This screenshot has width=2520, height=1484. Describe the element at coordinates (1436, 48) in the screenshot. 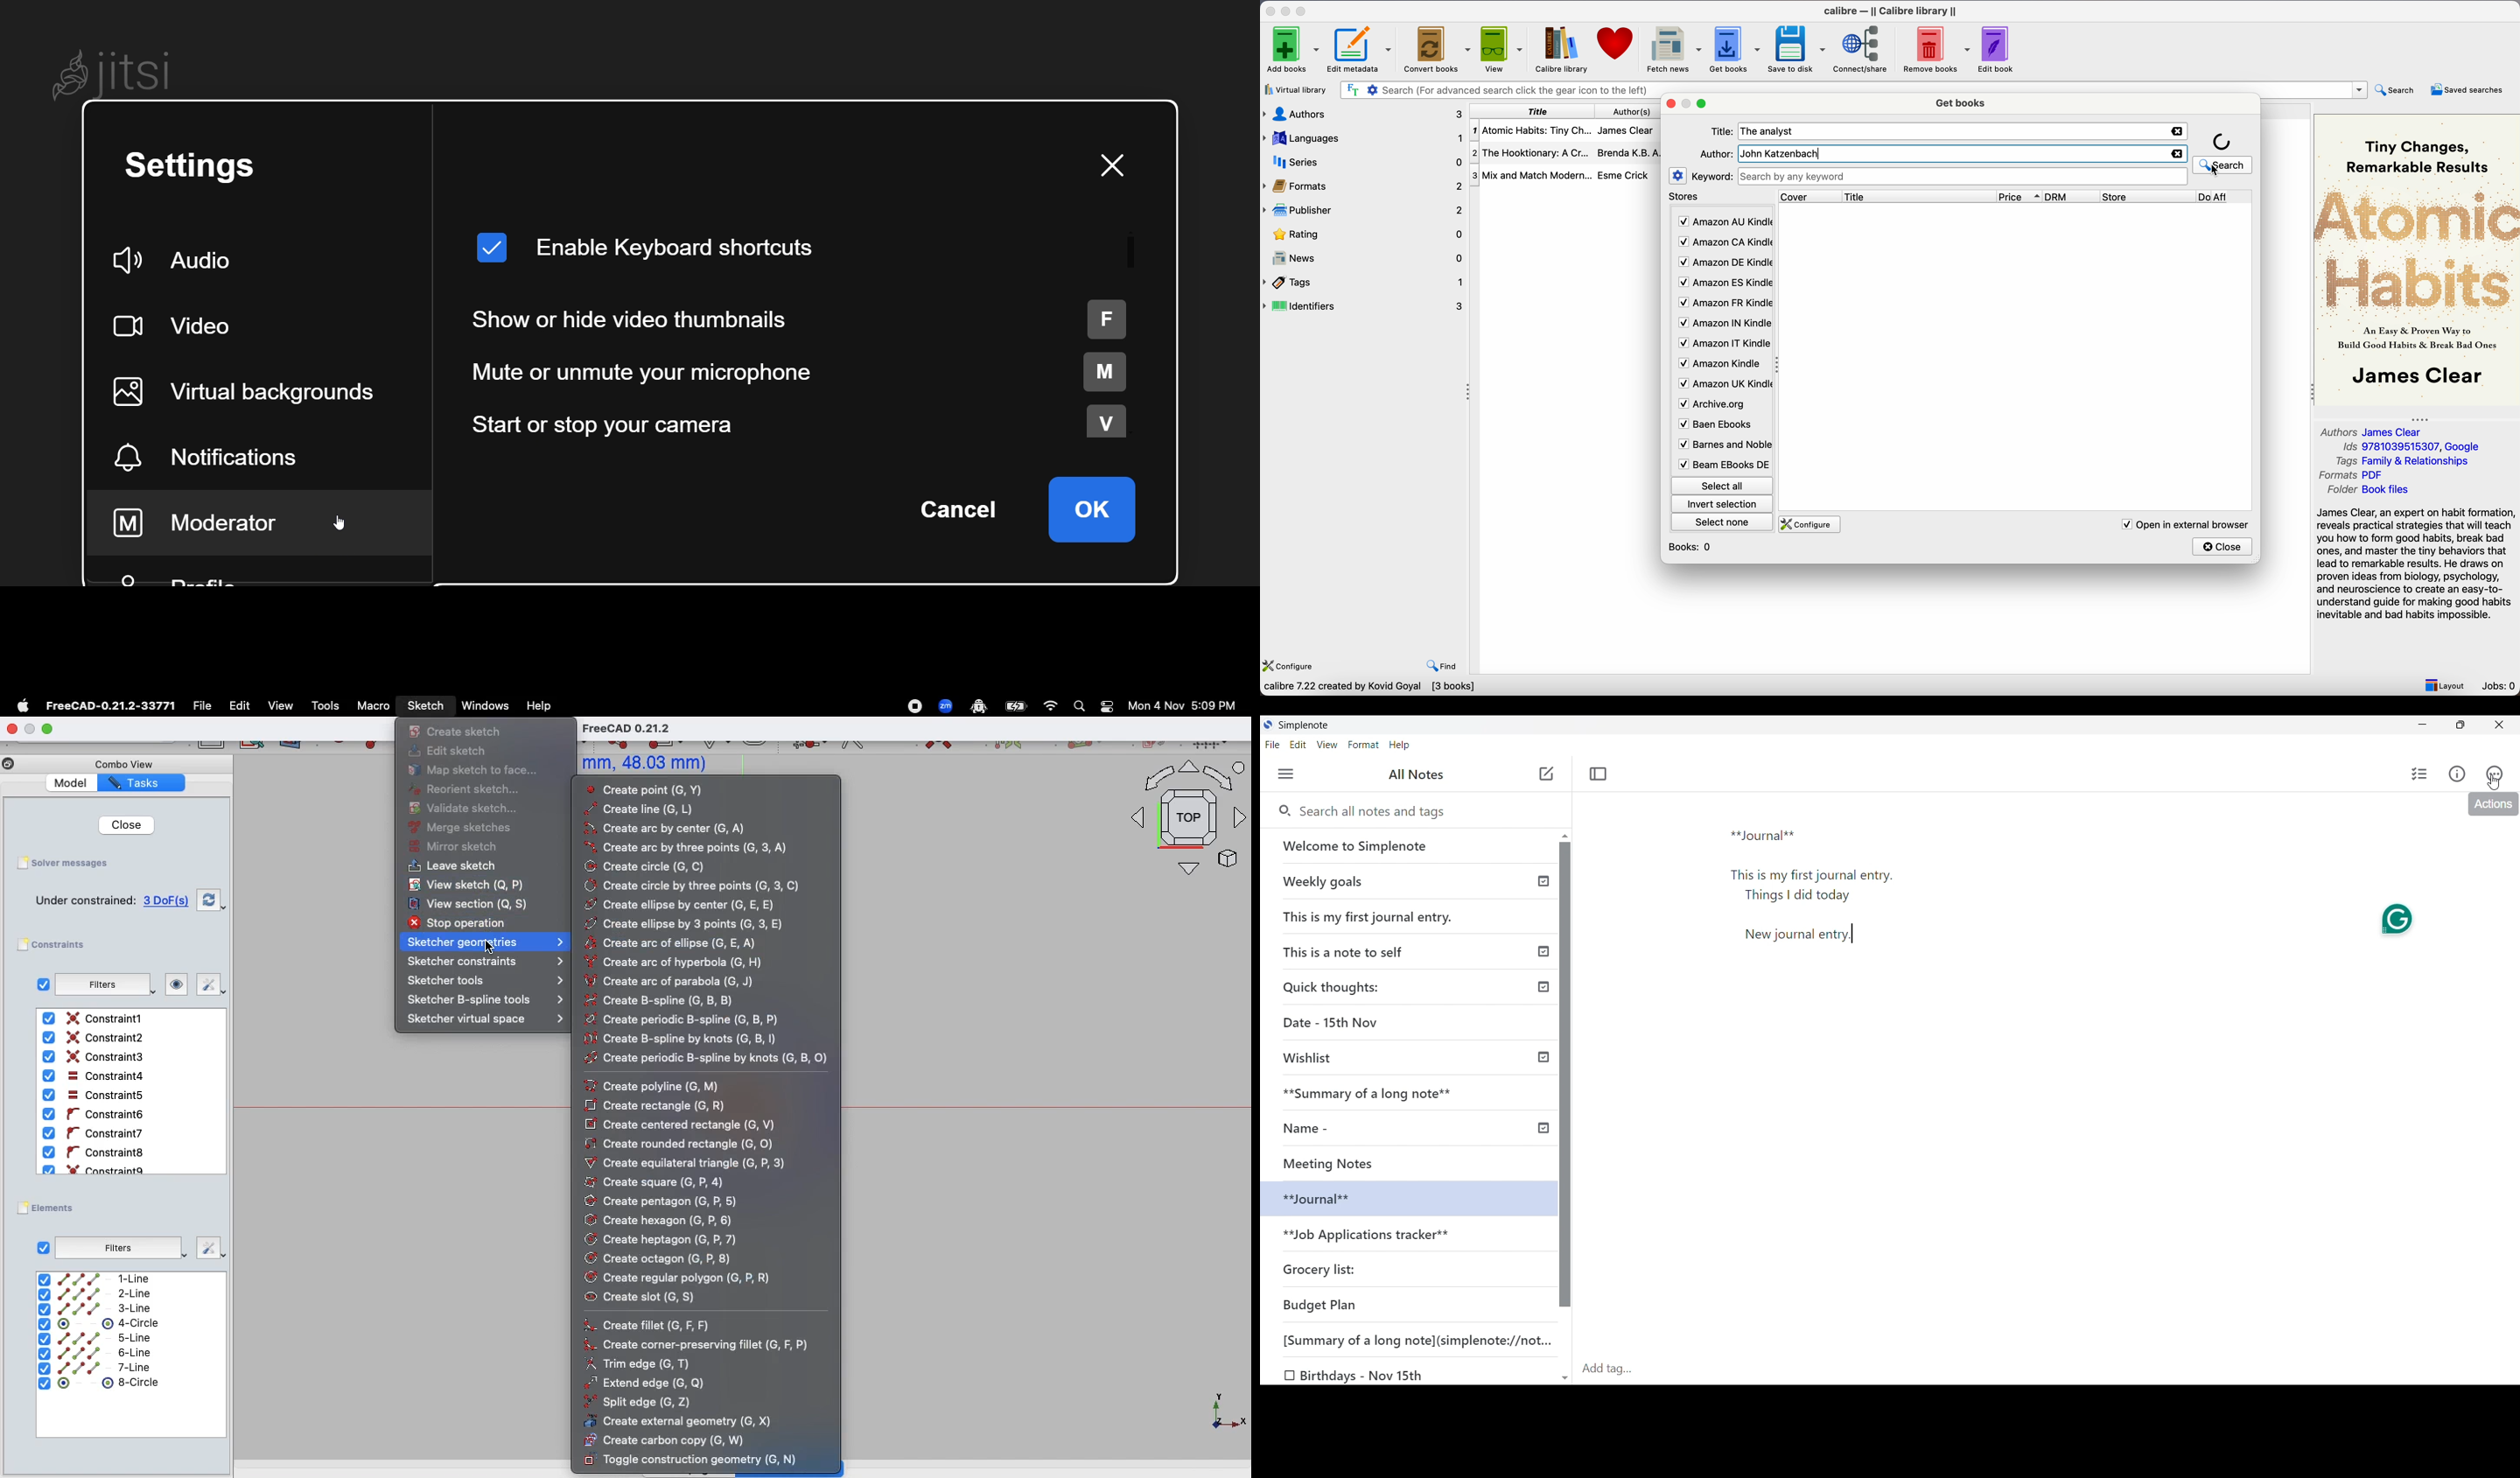

I see `convert books` at that location.